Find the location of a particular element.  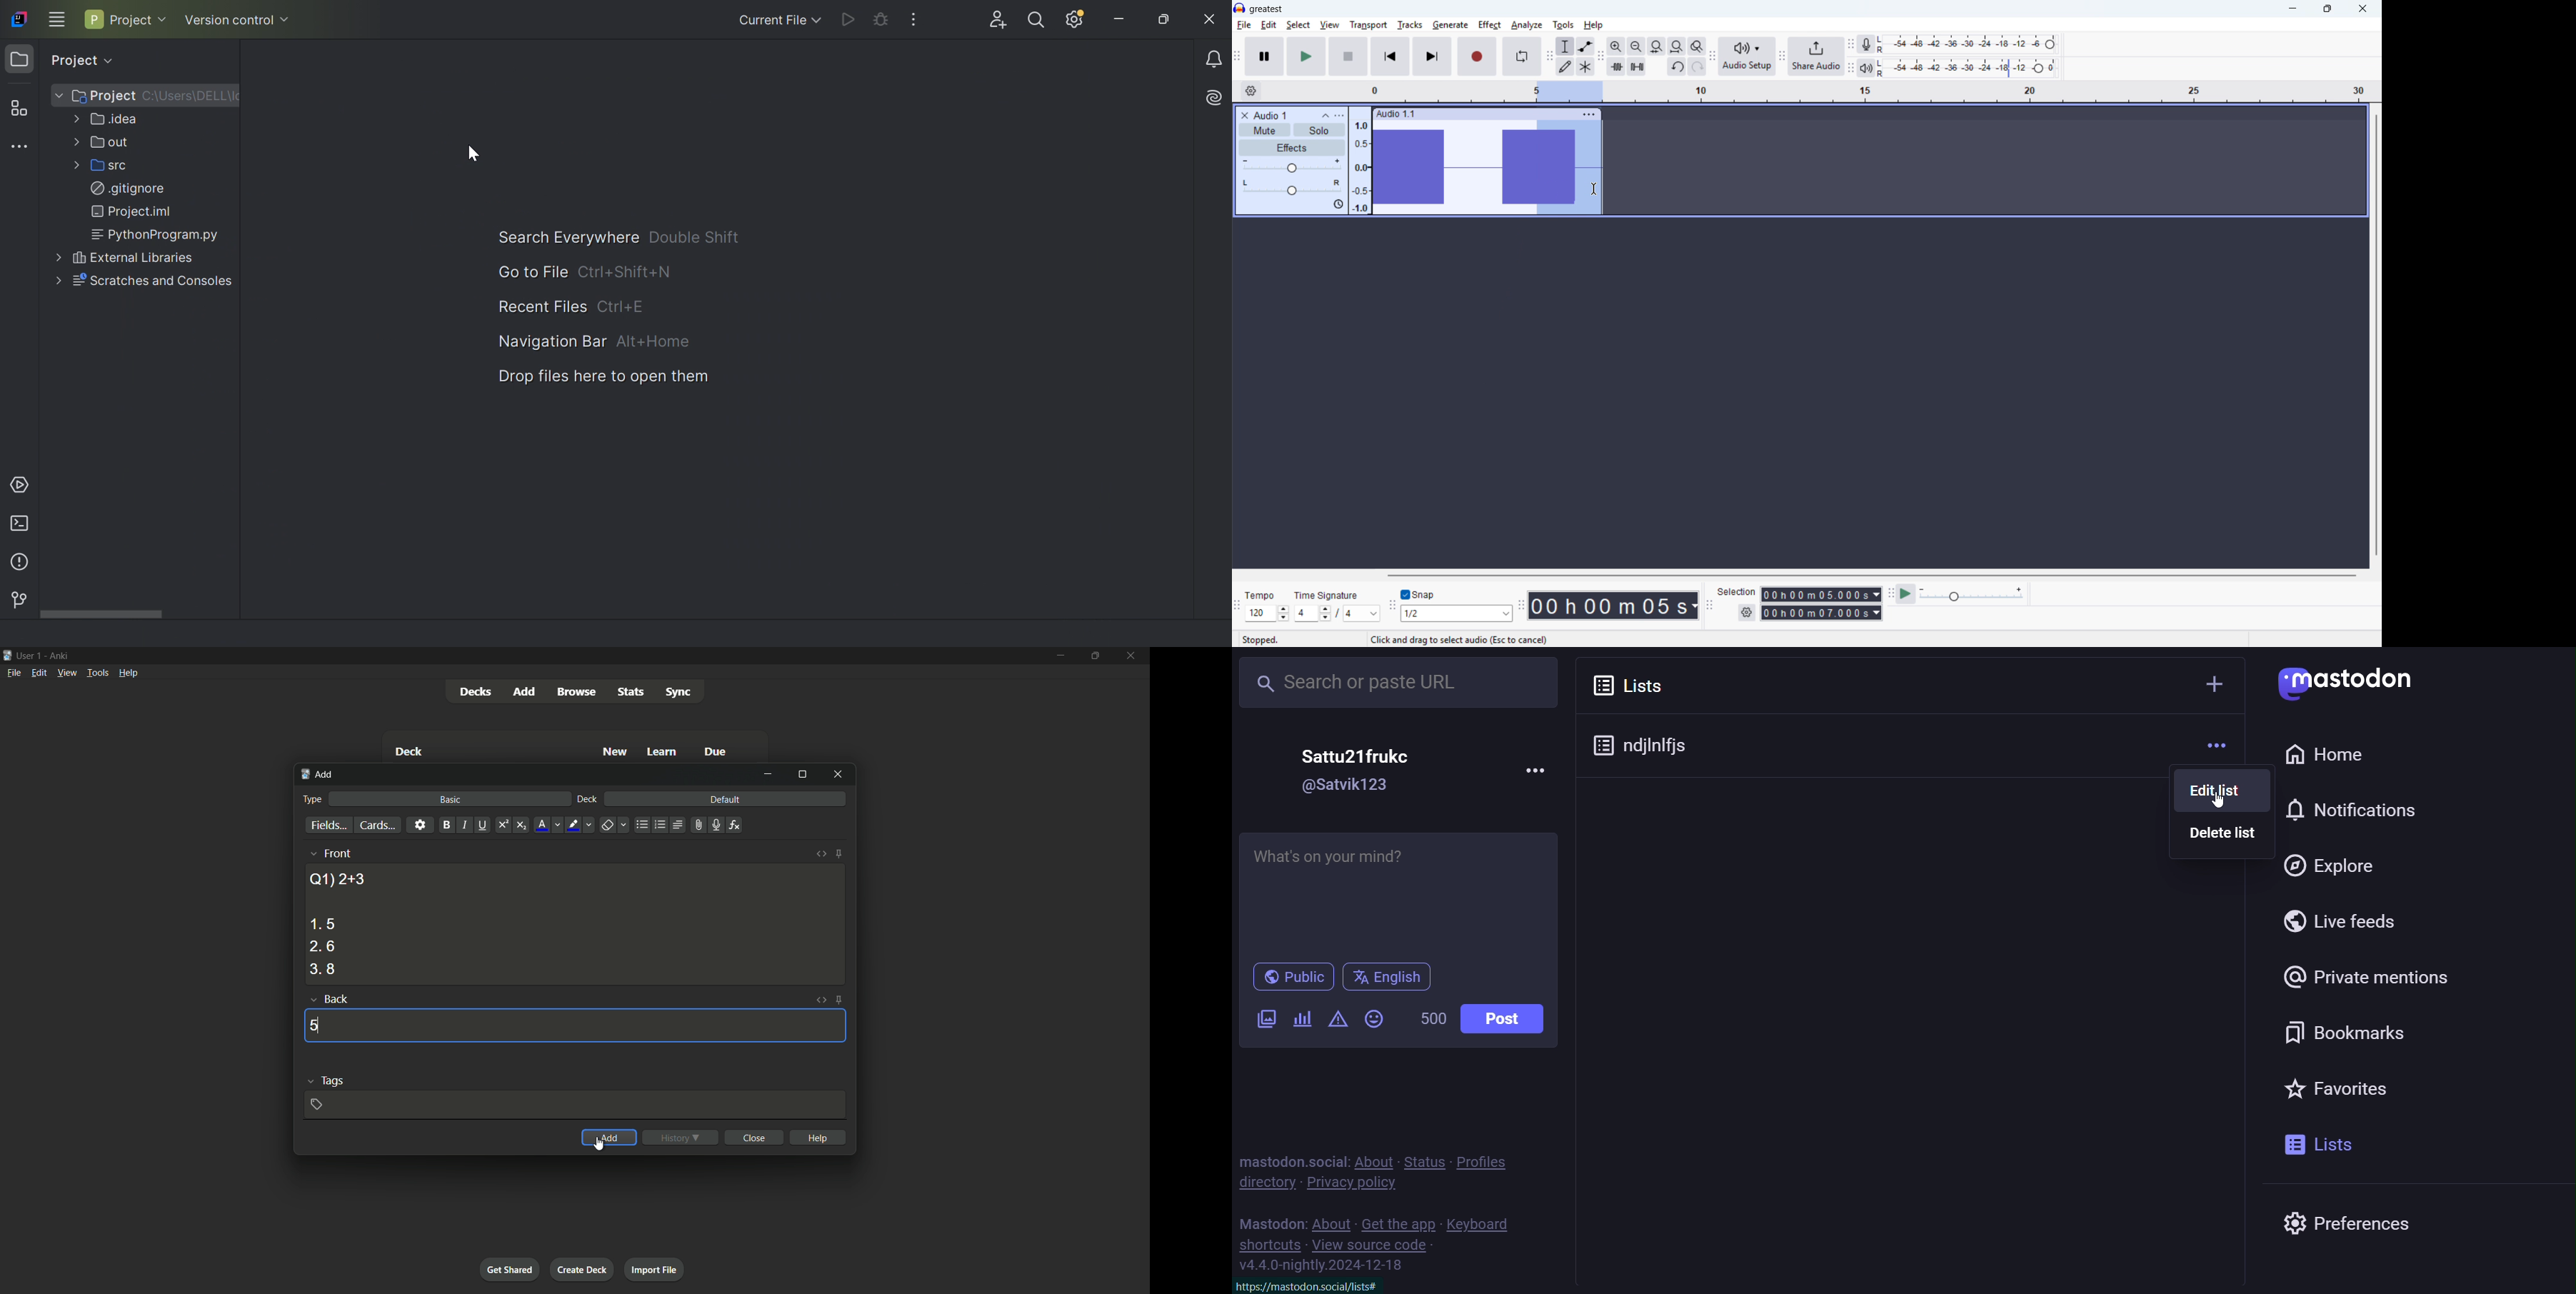

 is located at coordinates (1259, 597).